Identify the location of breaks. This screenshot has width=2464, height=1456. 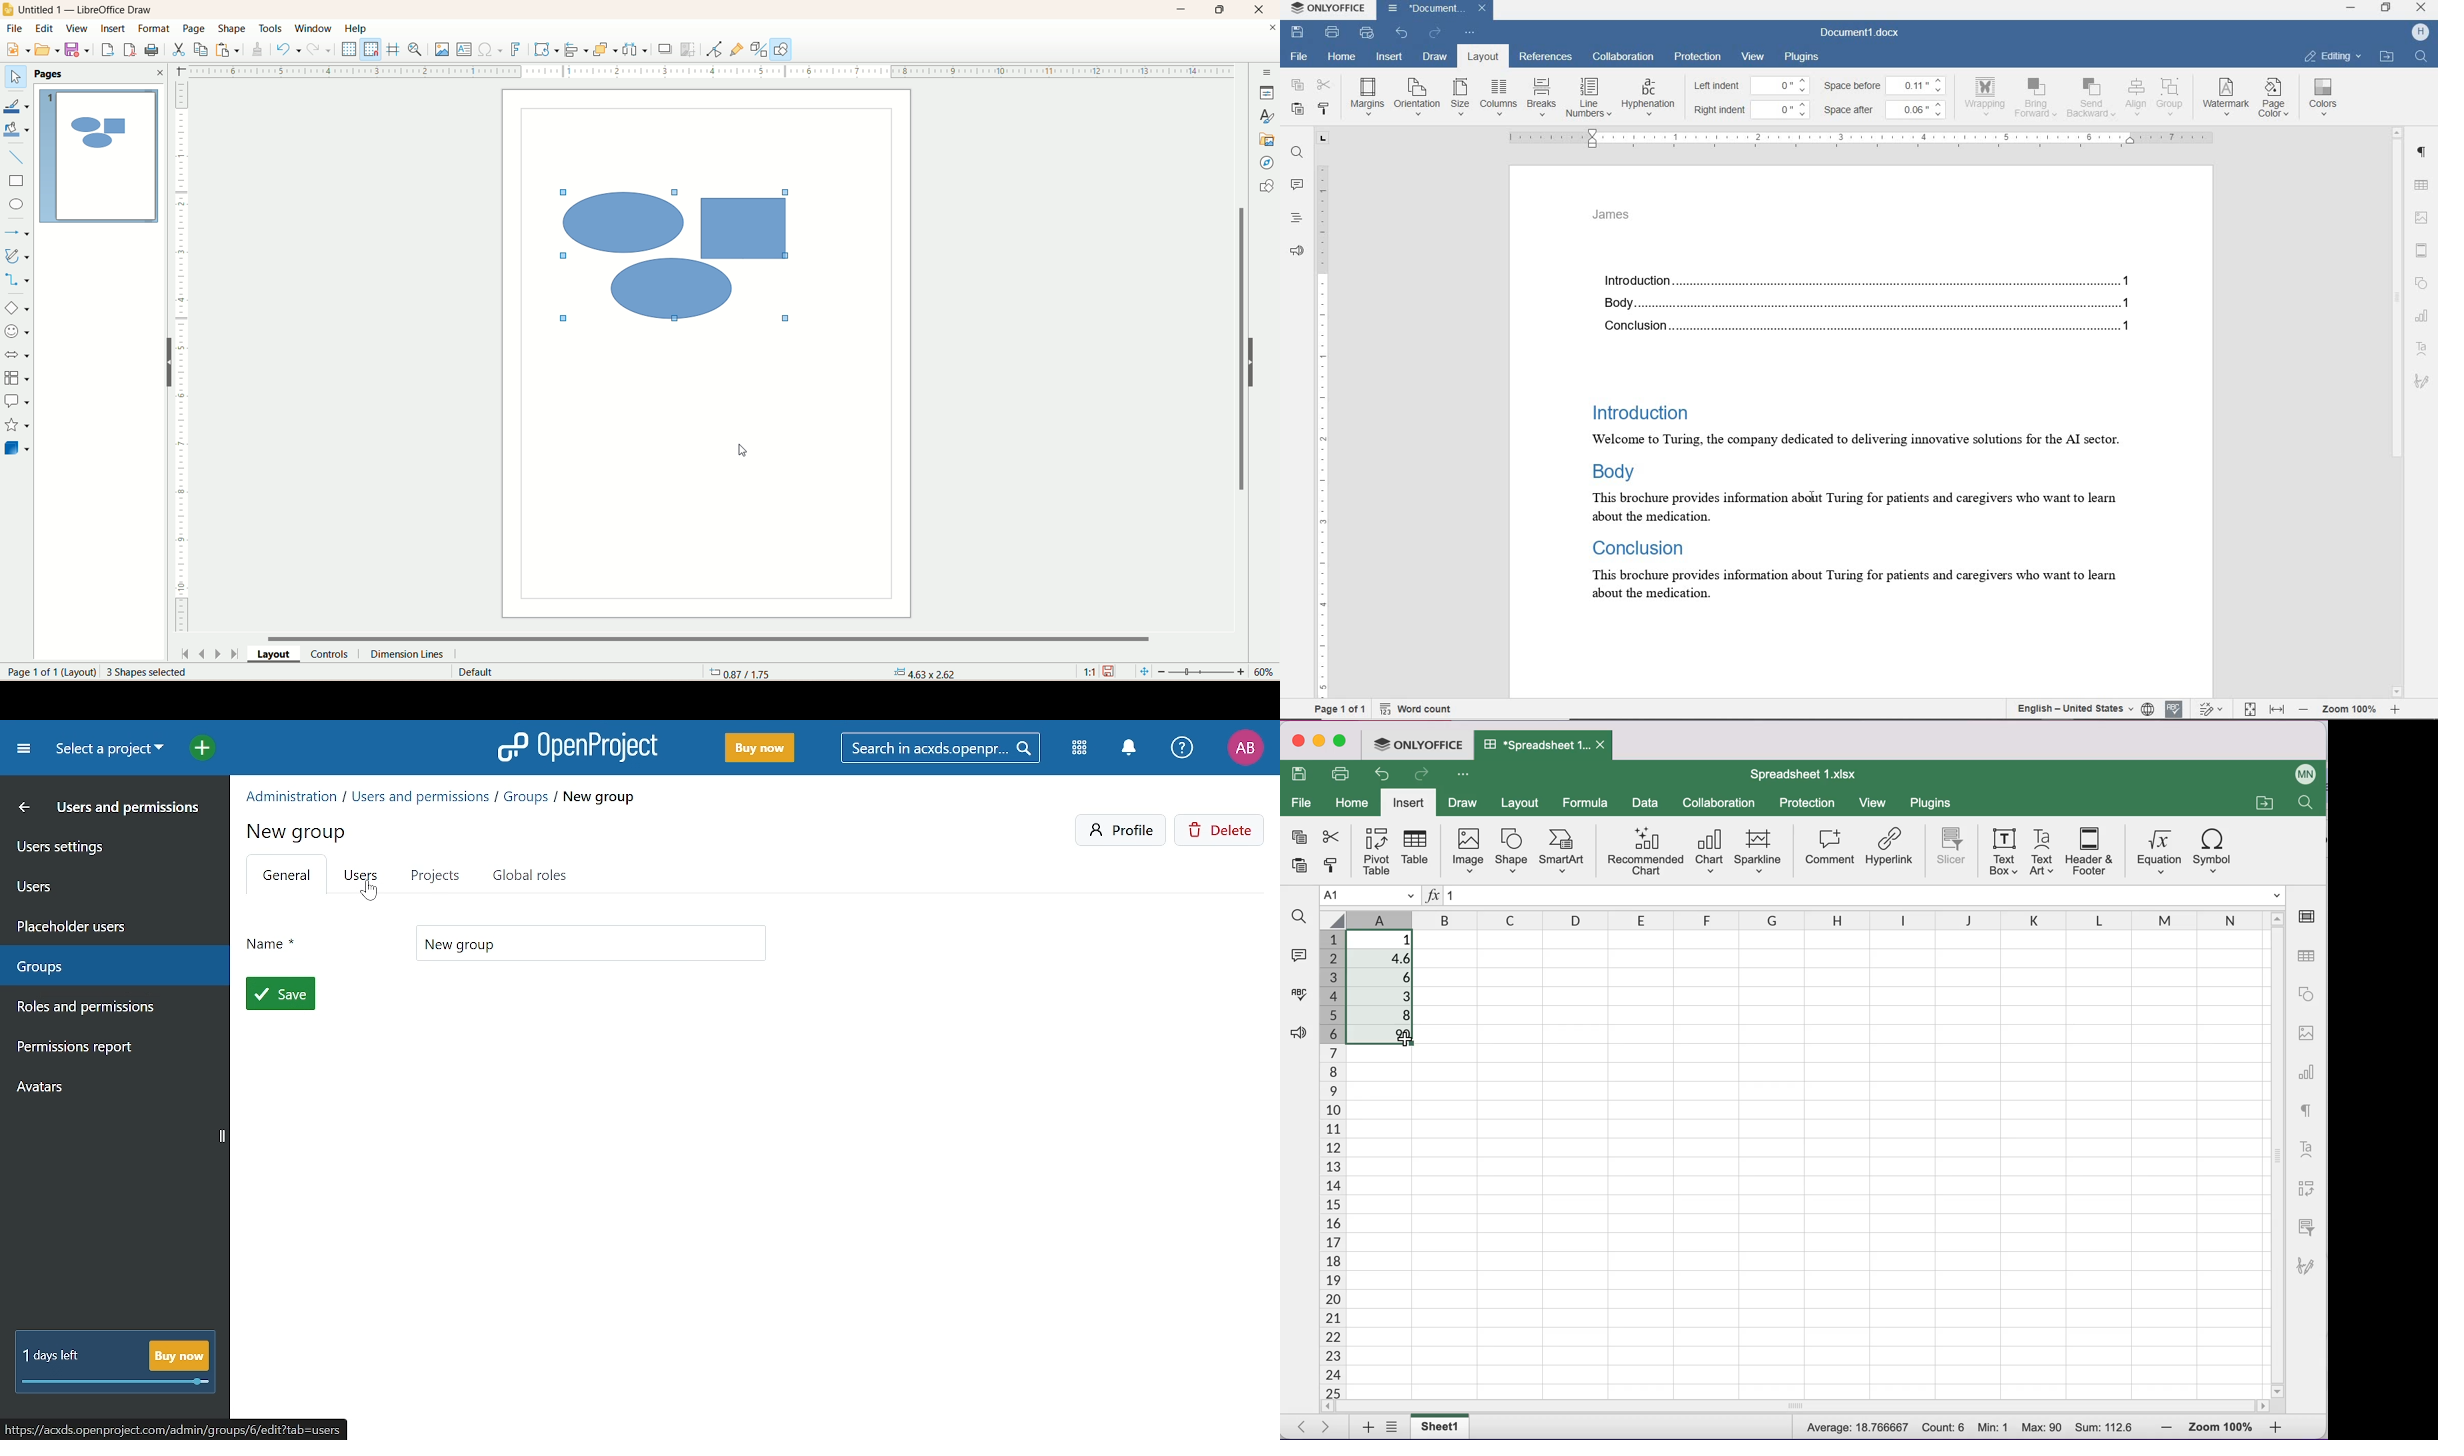
(1540, 97).